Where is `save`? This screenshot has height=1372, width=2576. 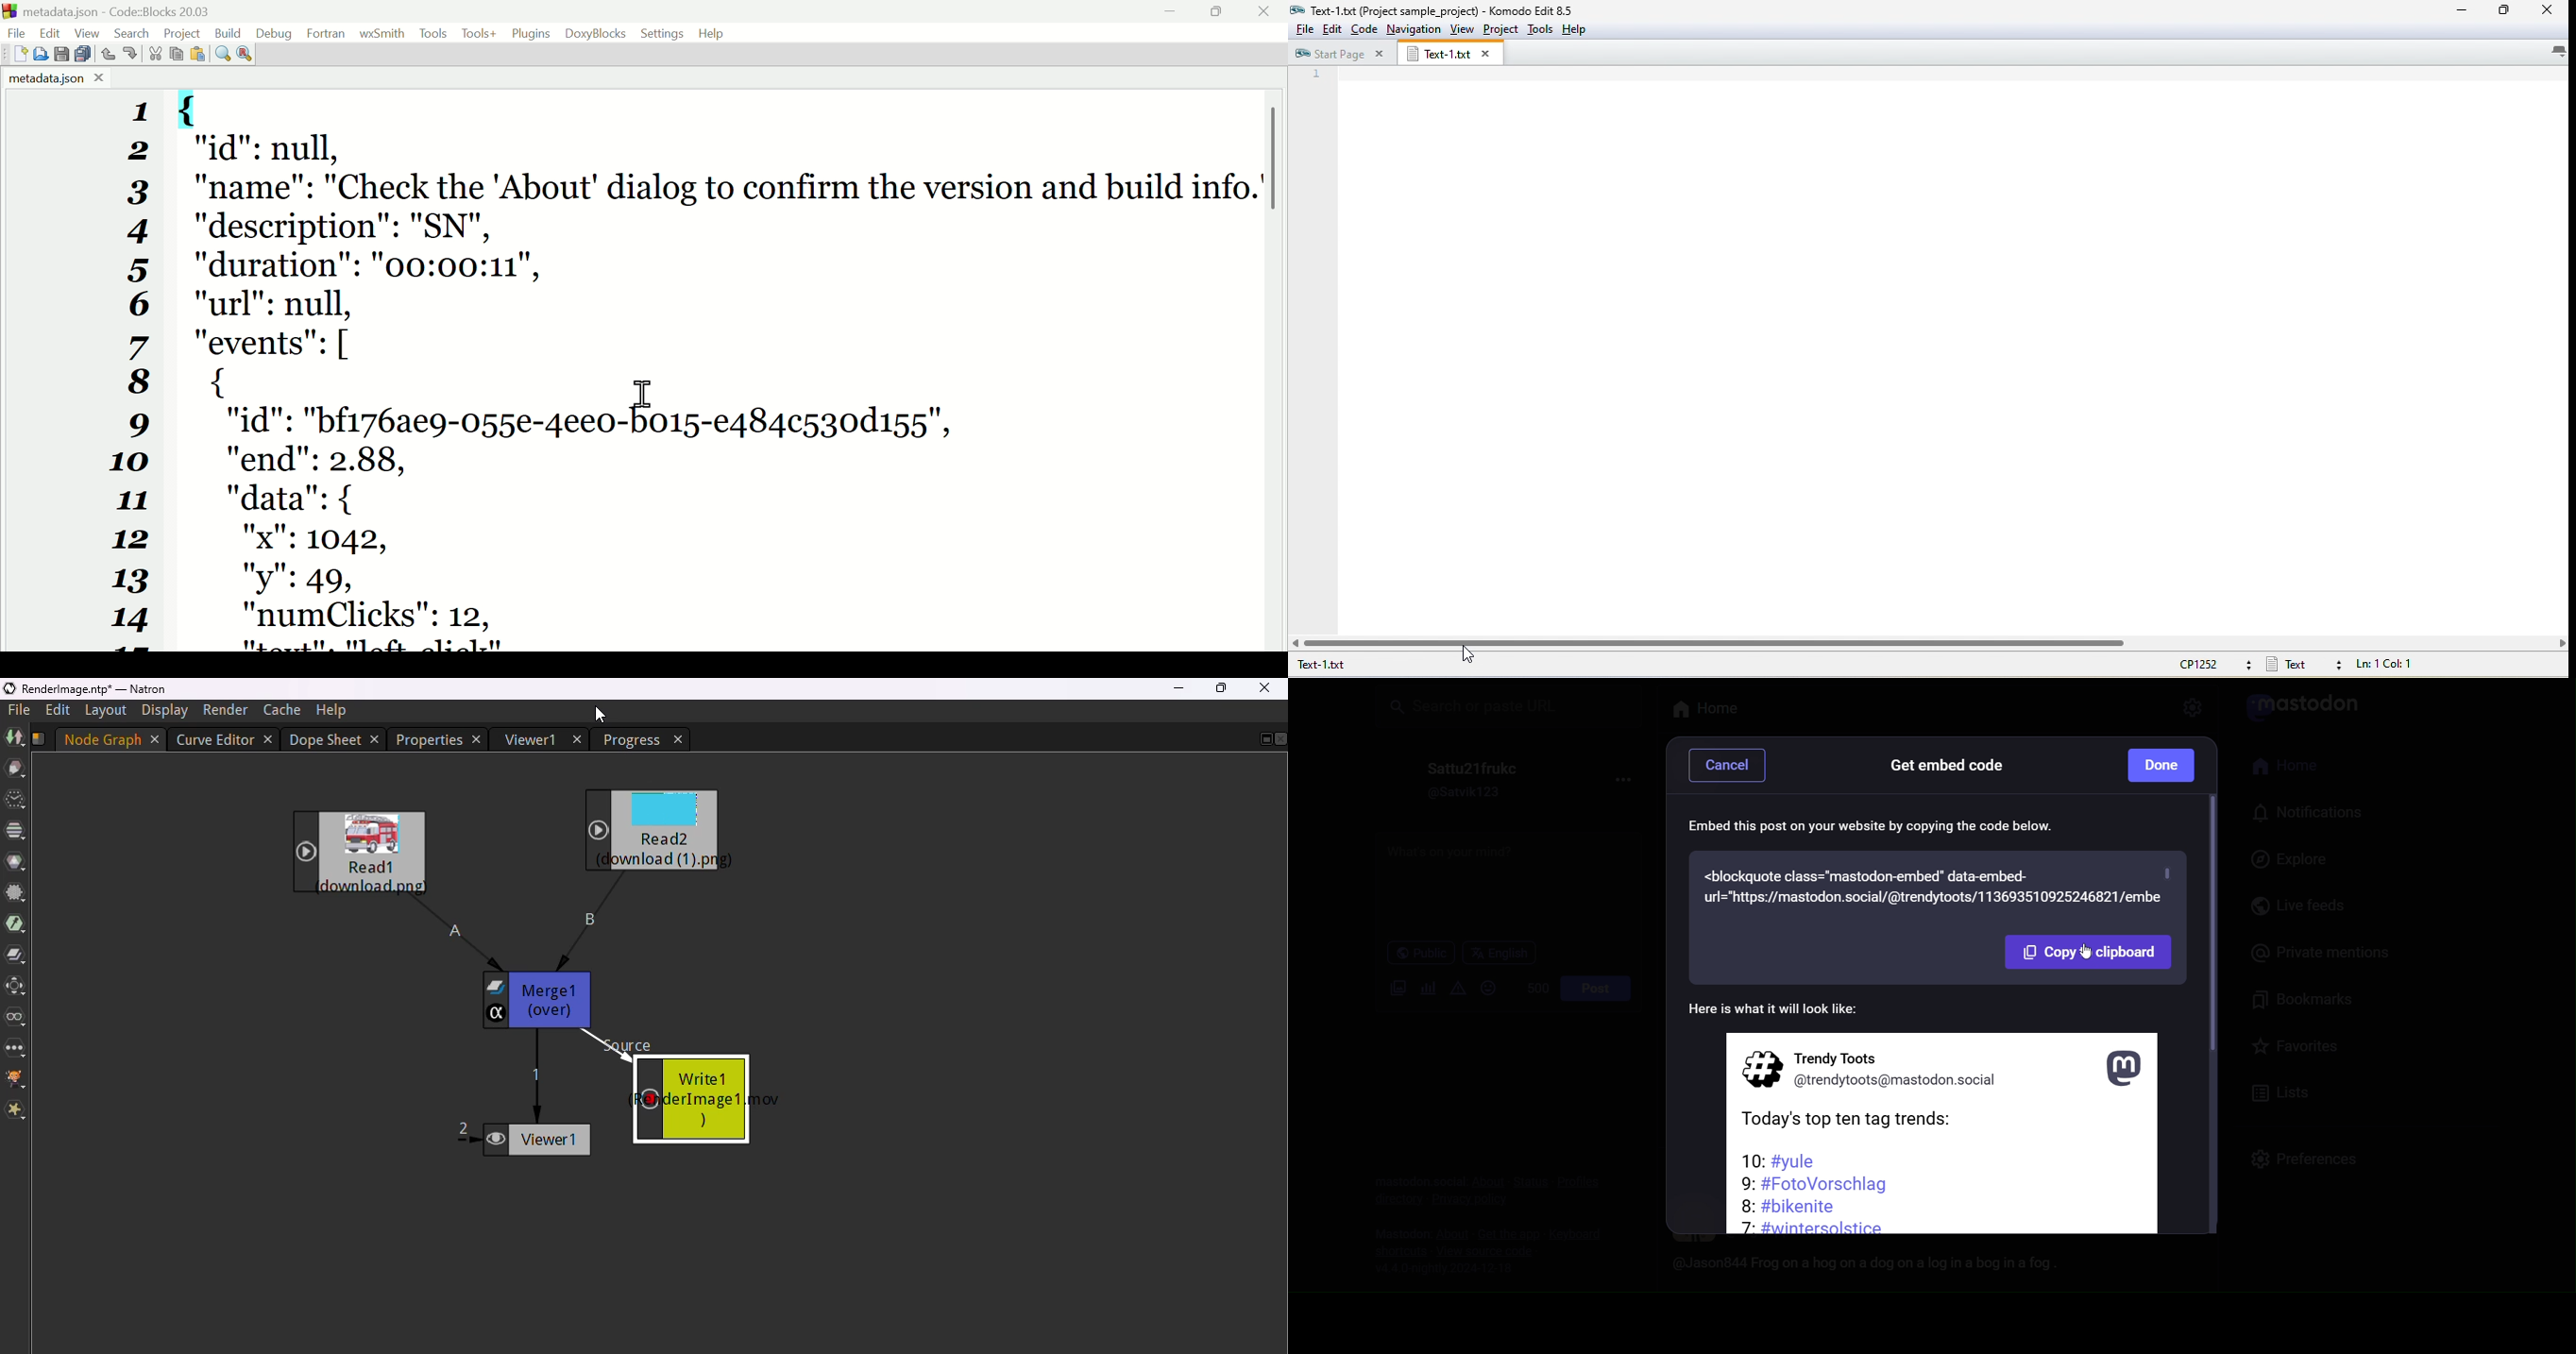
save is located at coordinates (64, 54).